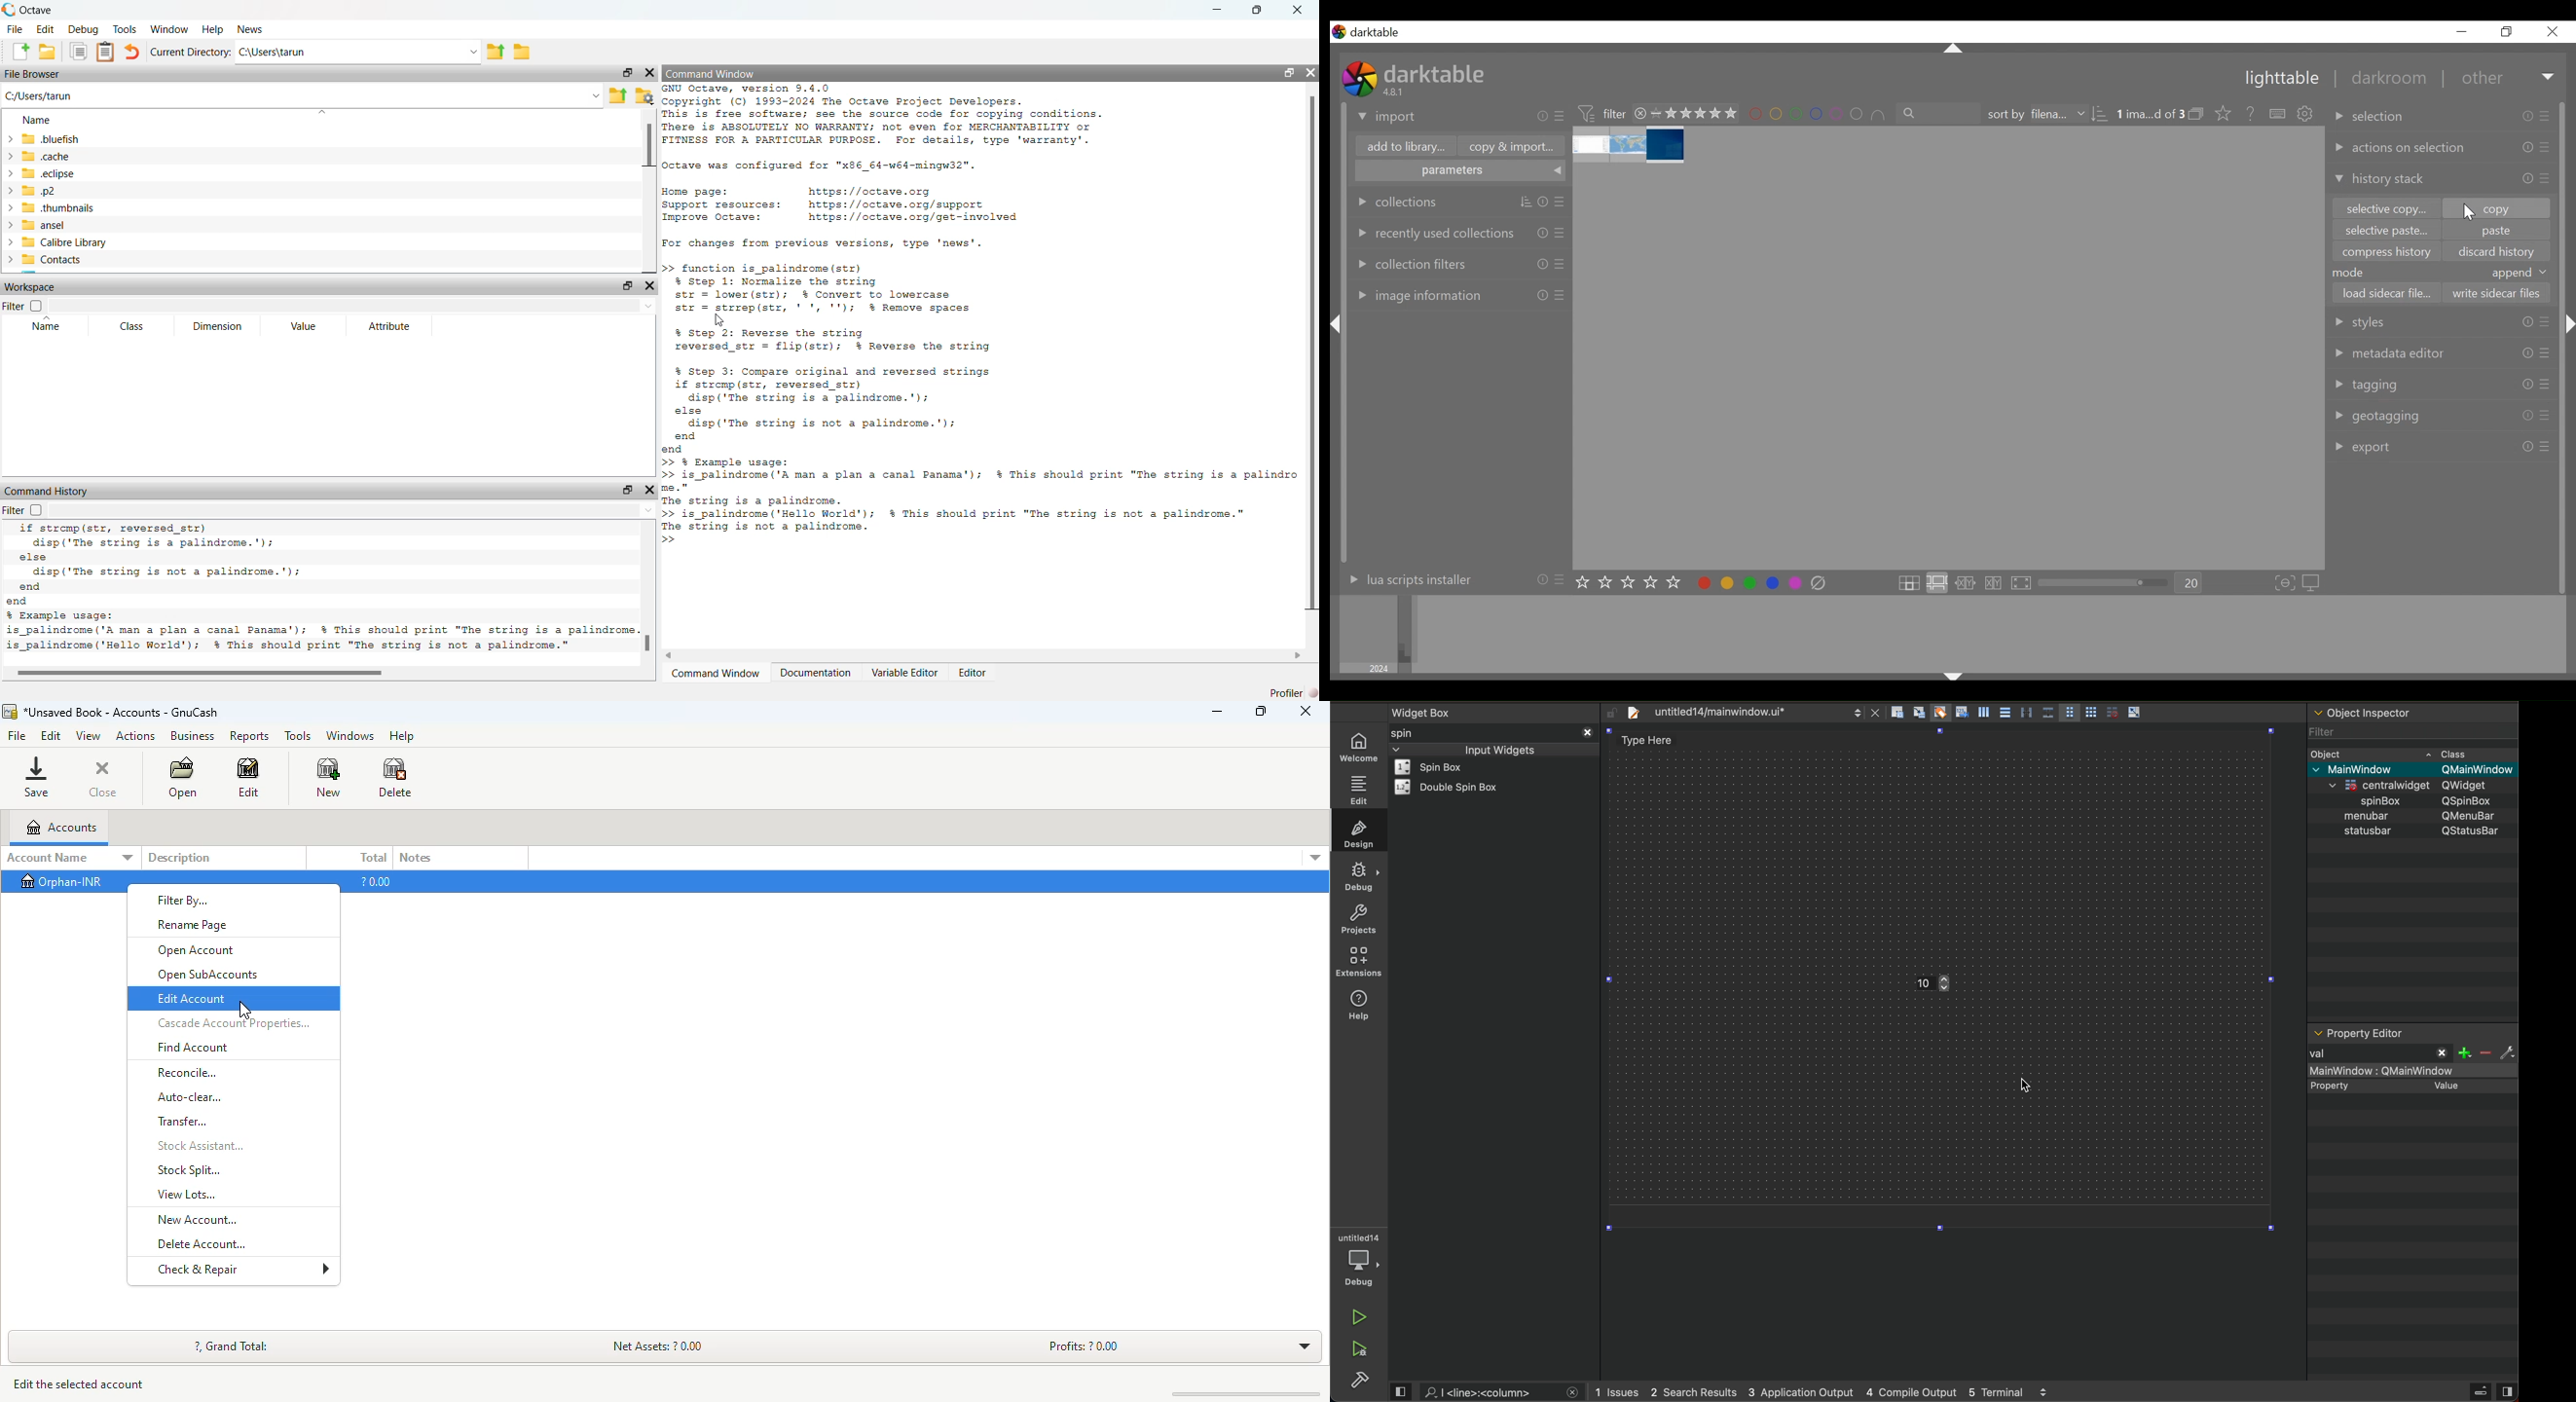  Describe the element at coordinates (2281, 79) in the screenshot. I see `lighttable` at that location.